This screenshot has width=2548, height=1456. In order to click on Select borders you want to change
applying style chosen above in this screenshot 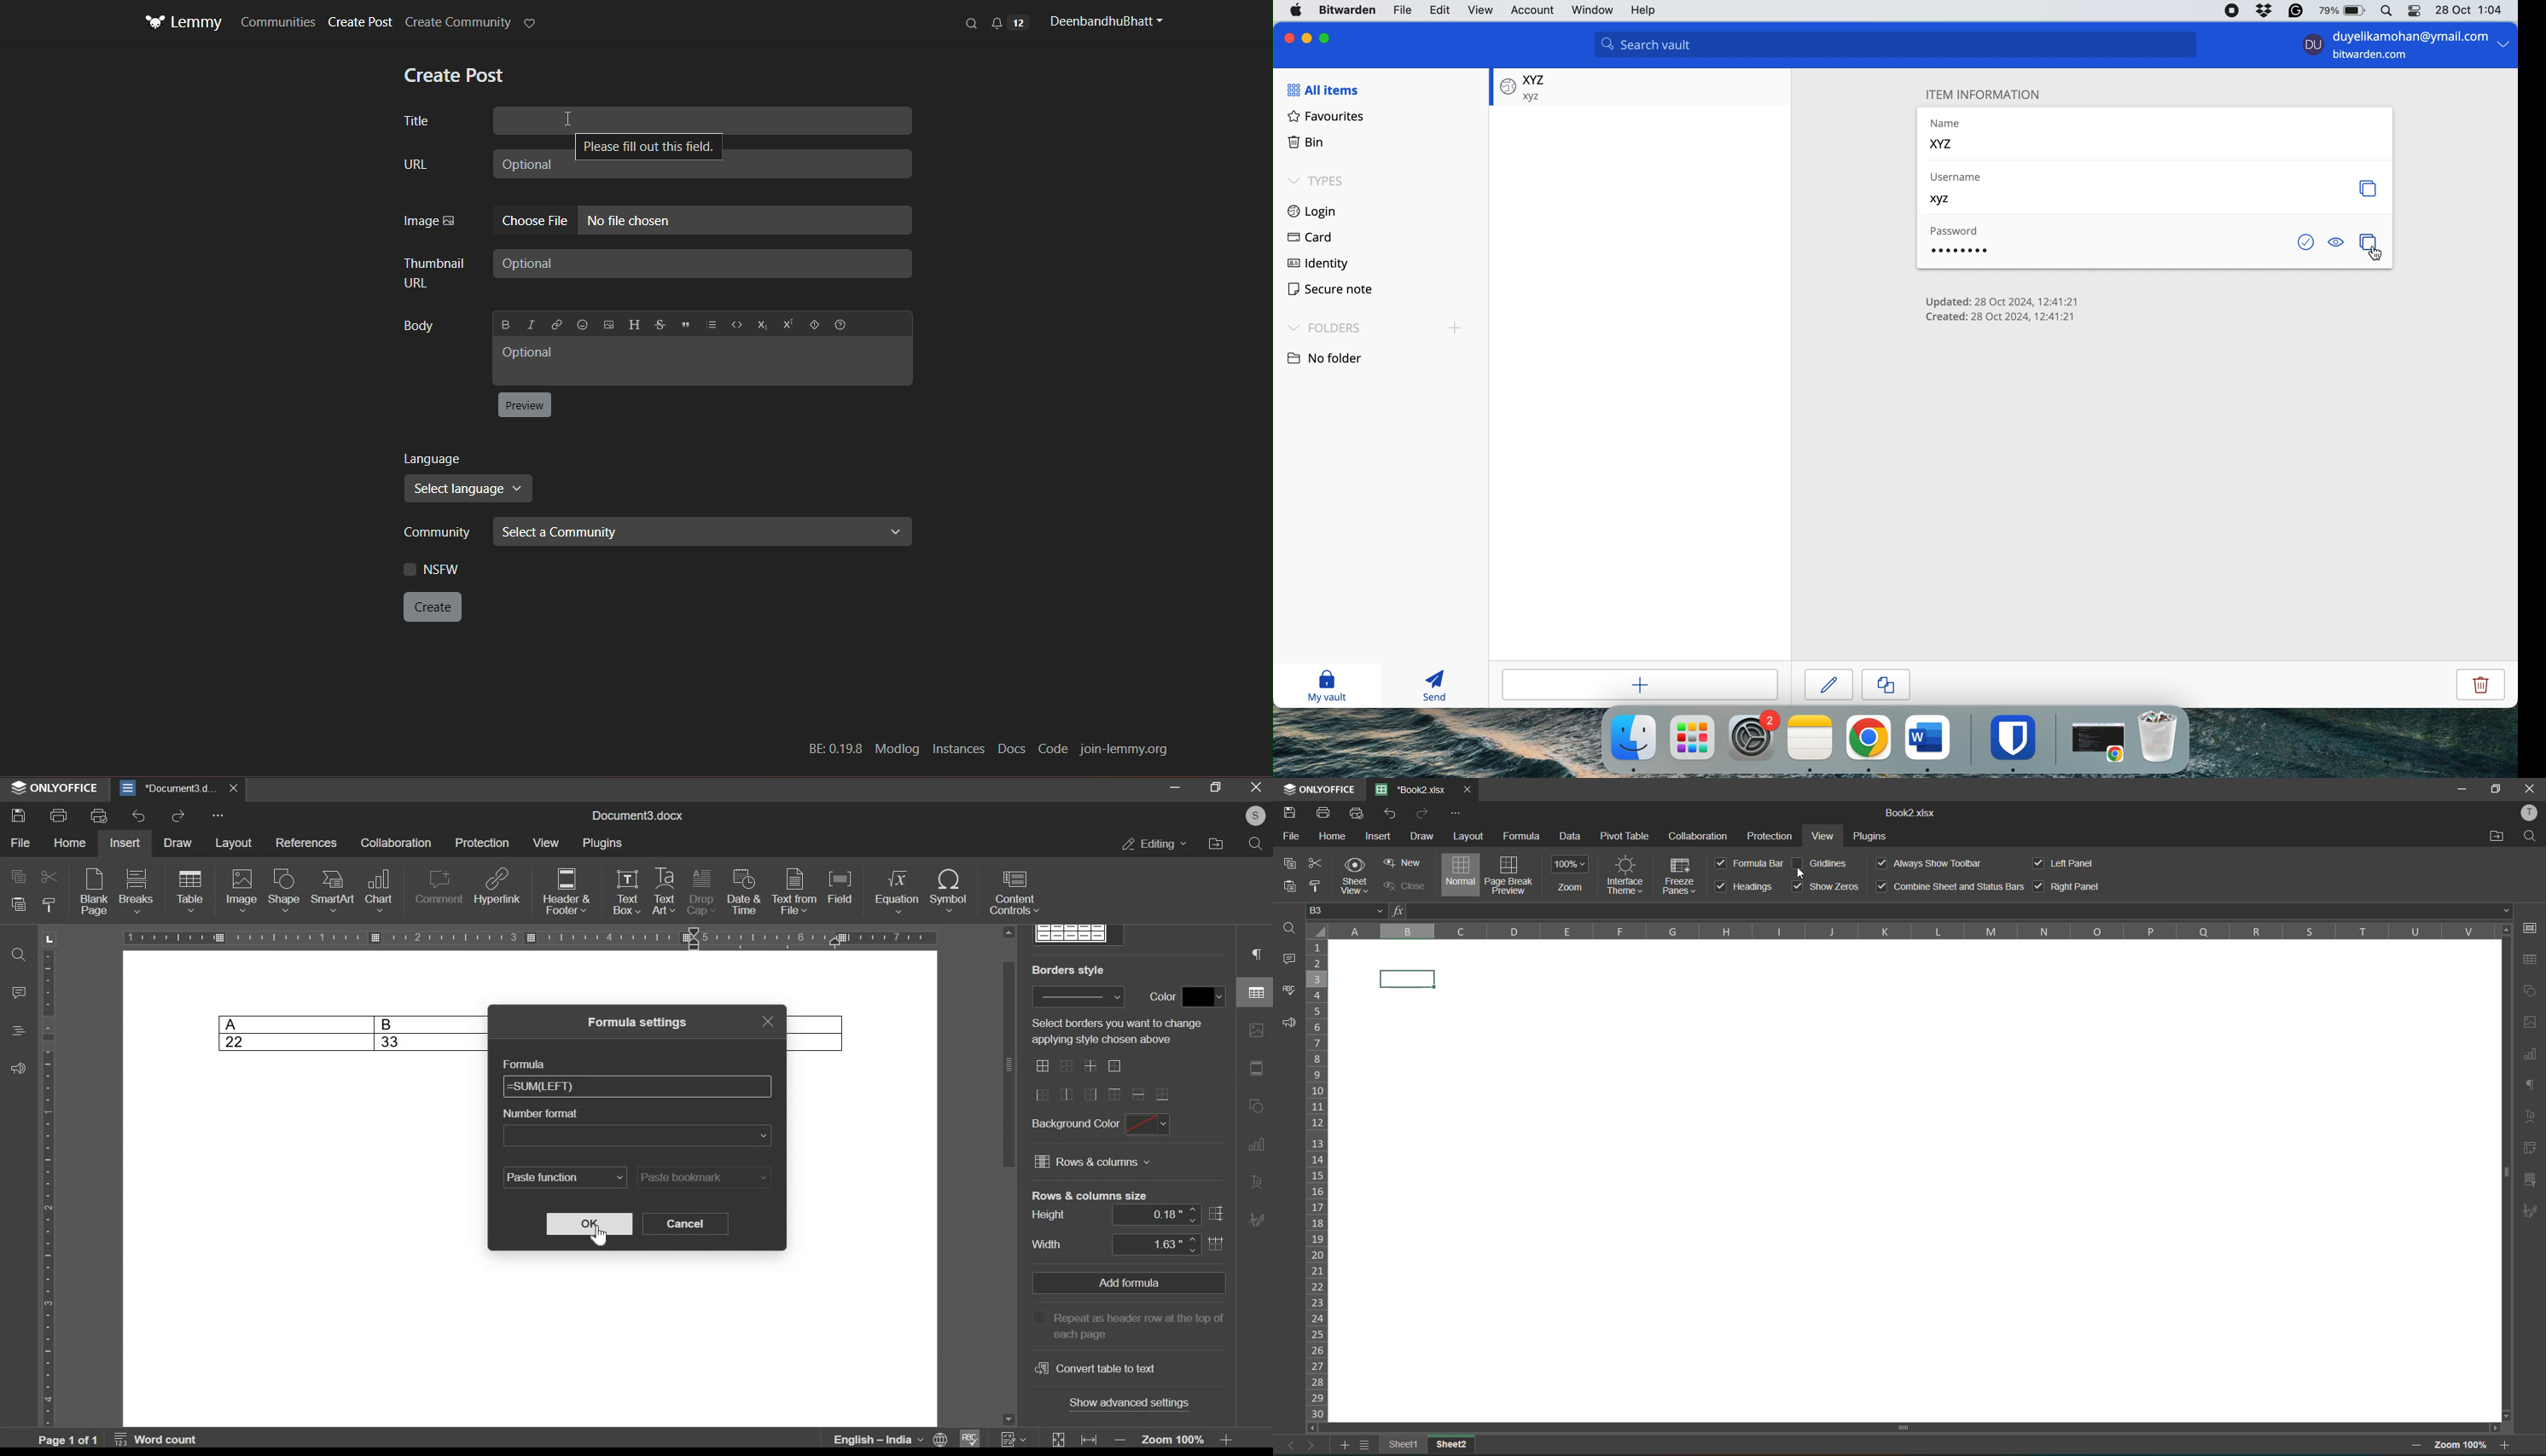, I will do `click(1119, 1032)`.